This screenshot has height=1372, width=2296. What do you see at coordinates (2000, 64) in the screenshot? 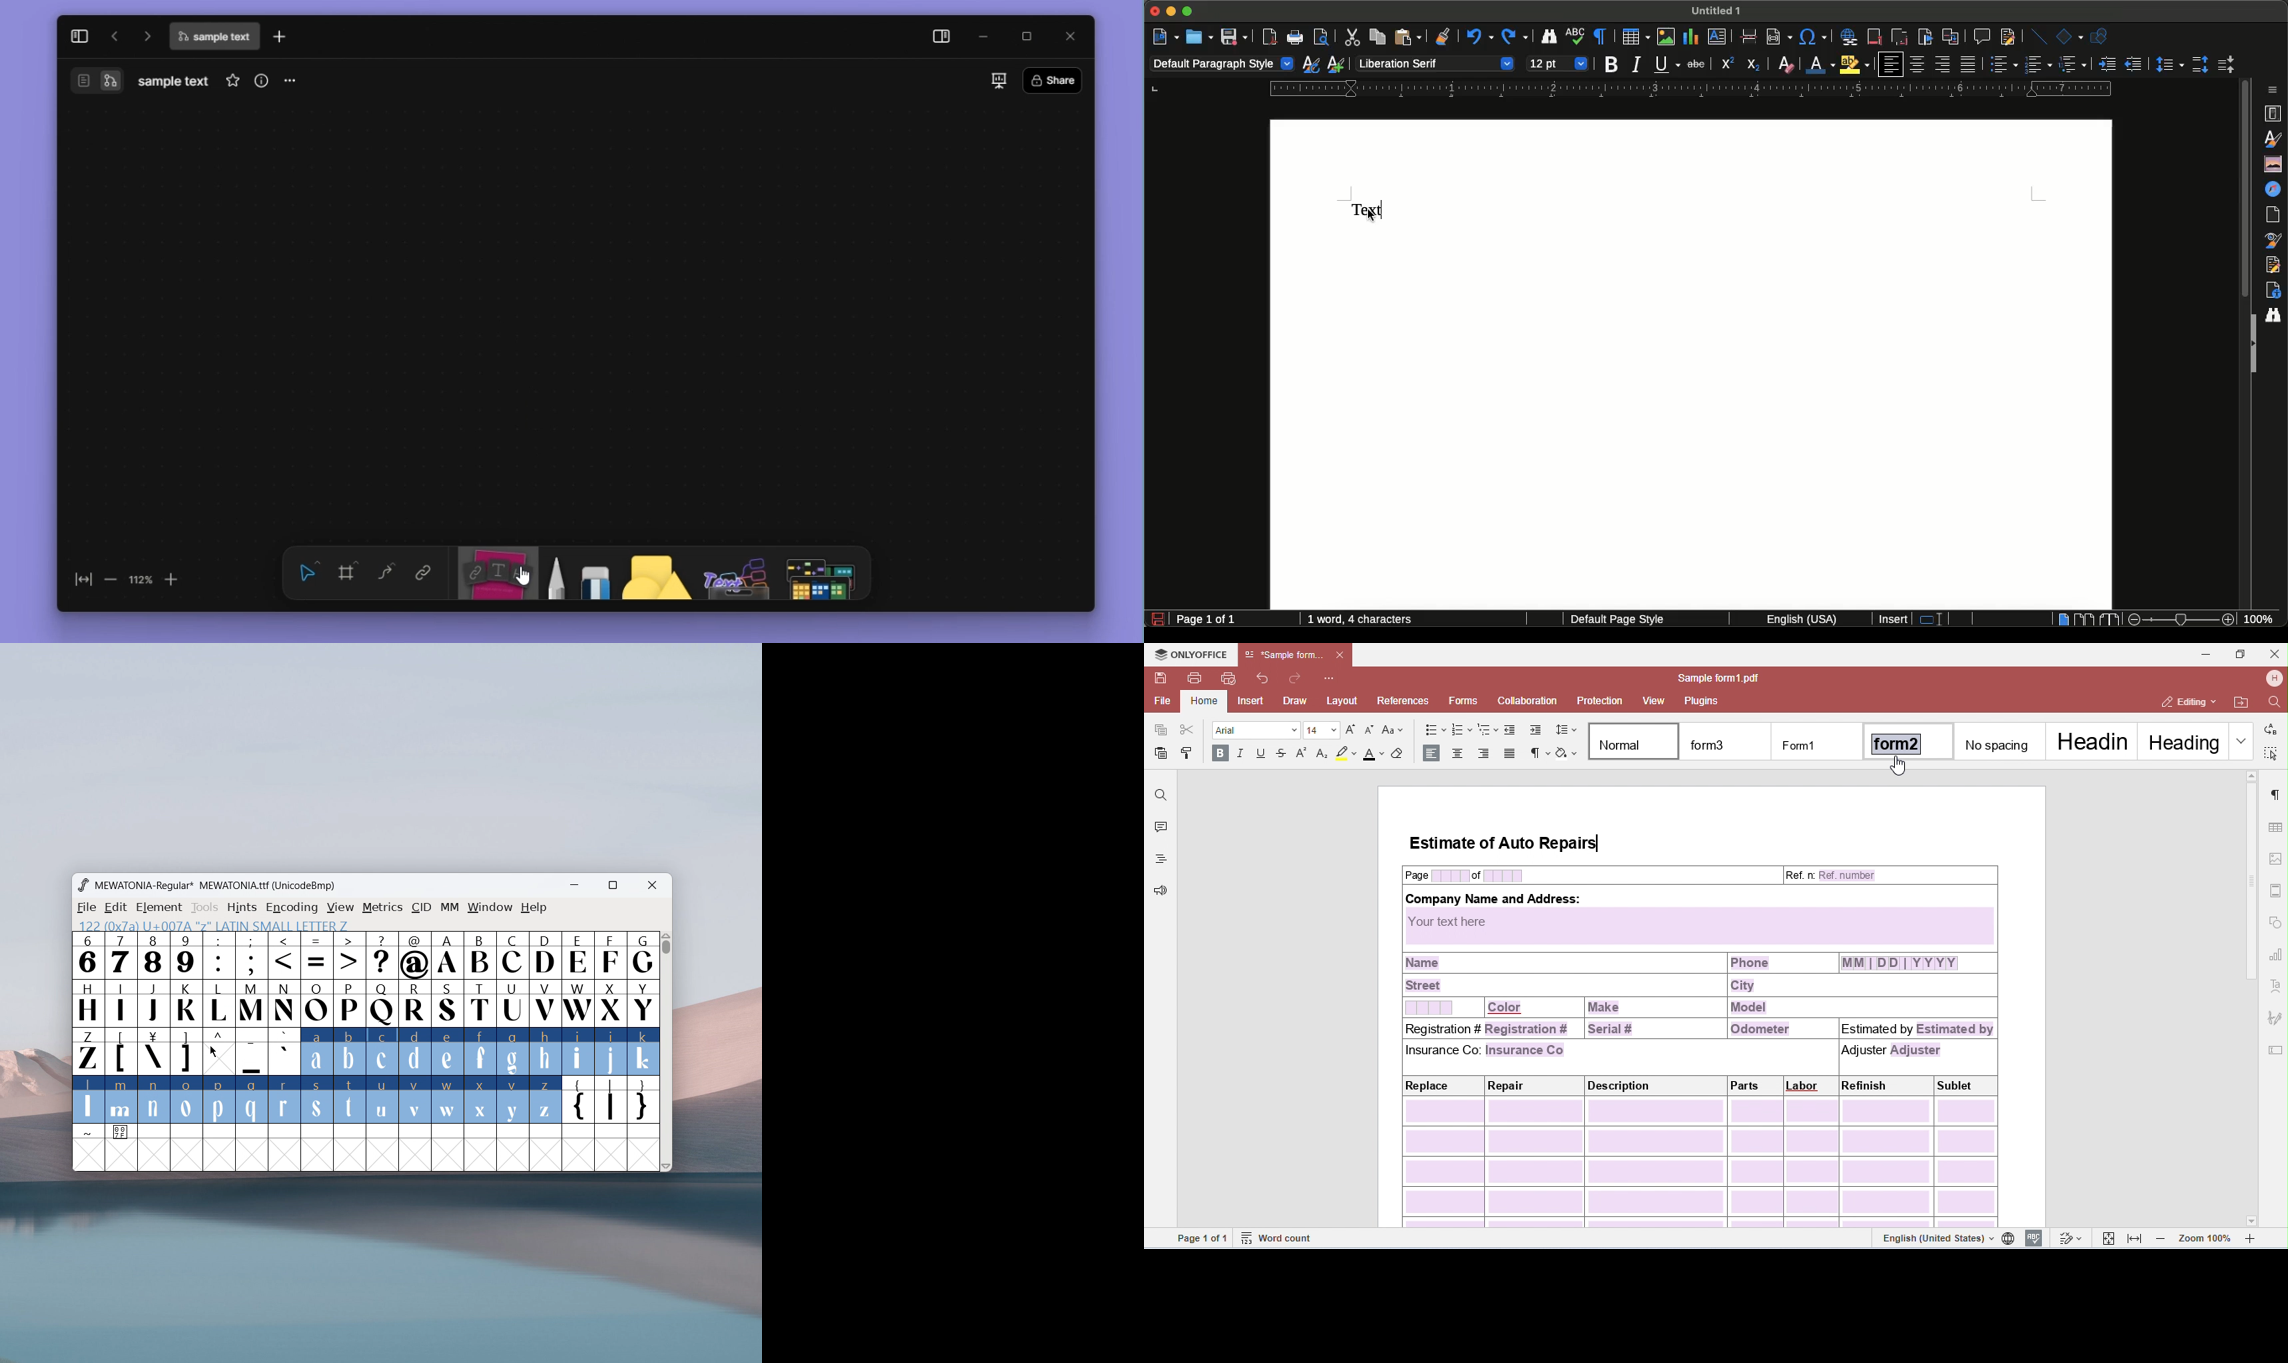
I see `Toggle unordered list` at bounding box center [2000, 64].